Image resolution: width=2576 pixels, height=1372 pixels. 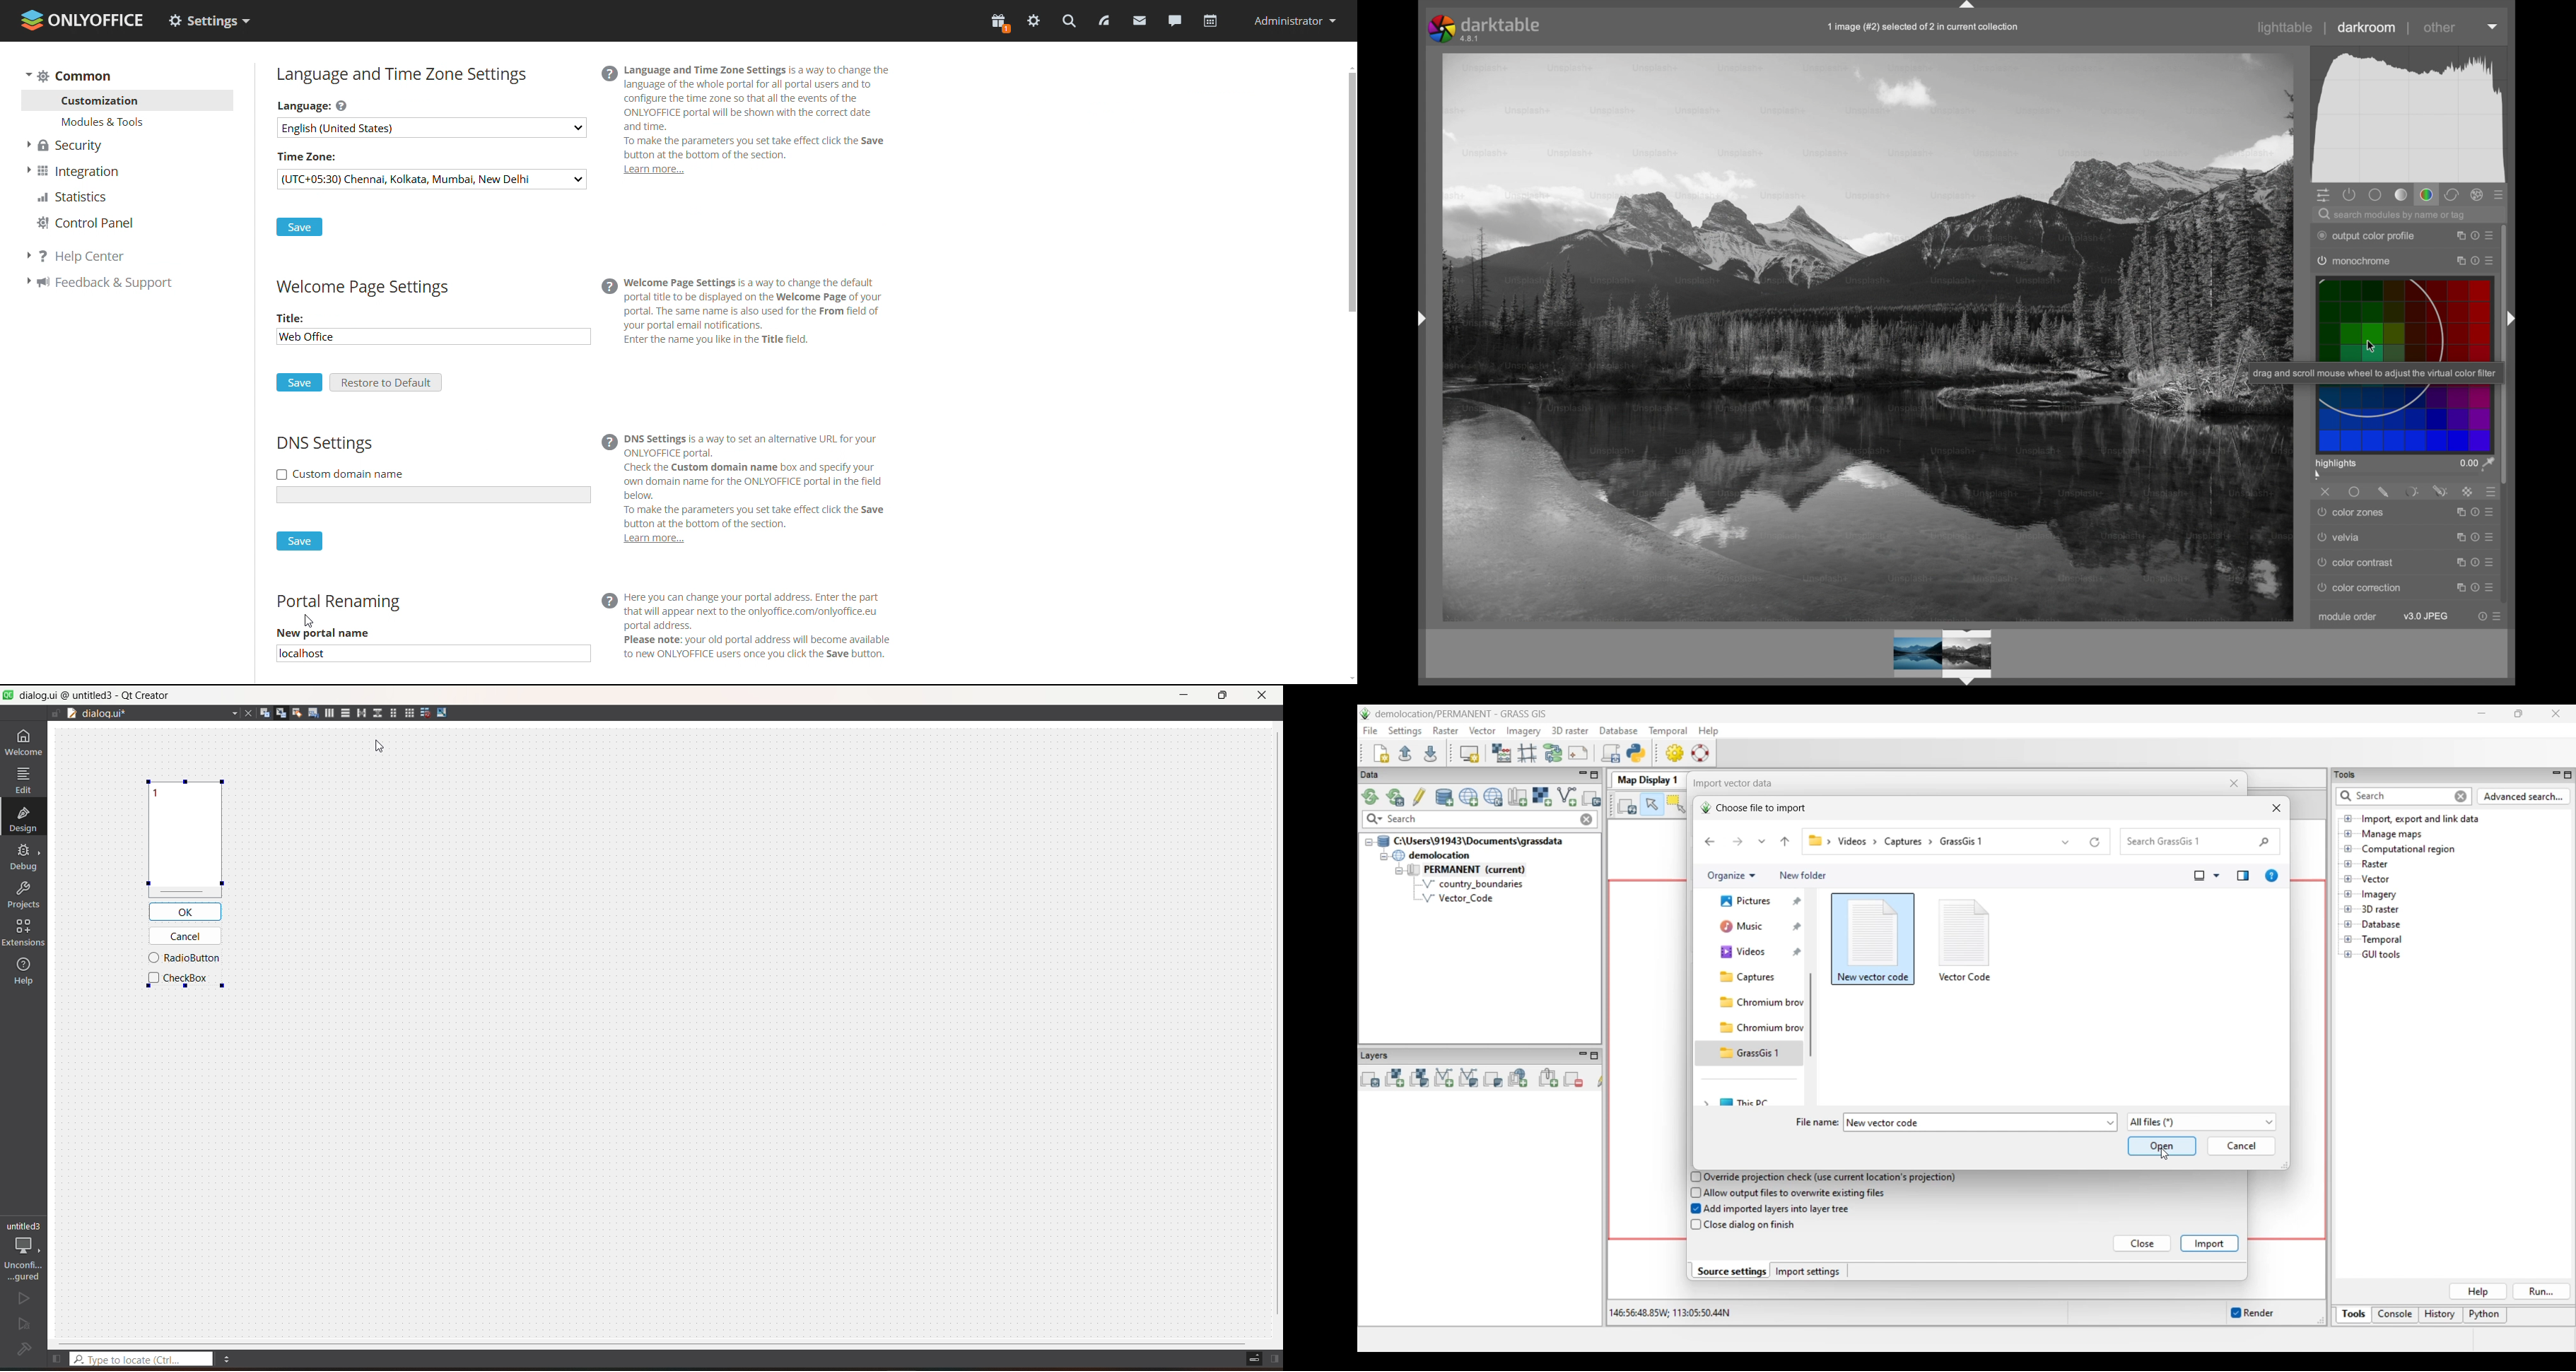 What do you see at coordinates (2513, 320) in the screenshot?
I see `Drag handle` at bounding box center [2513, 320].